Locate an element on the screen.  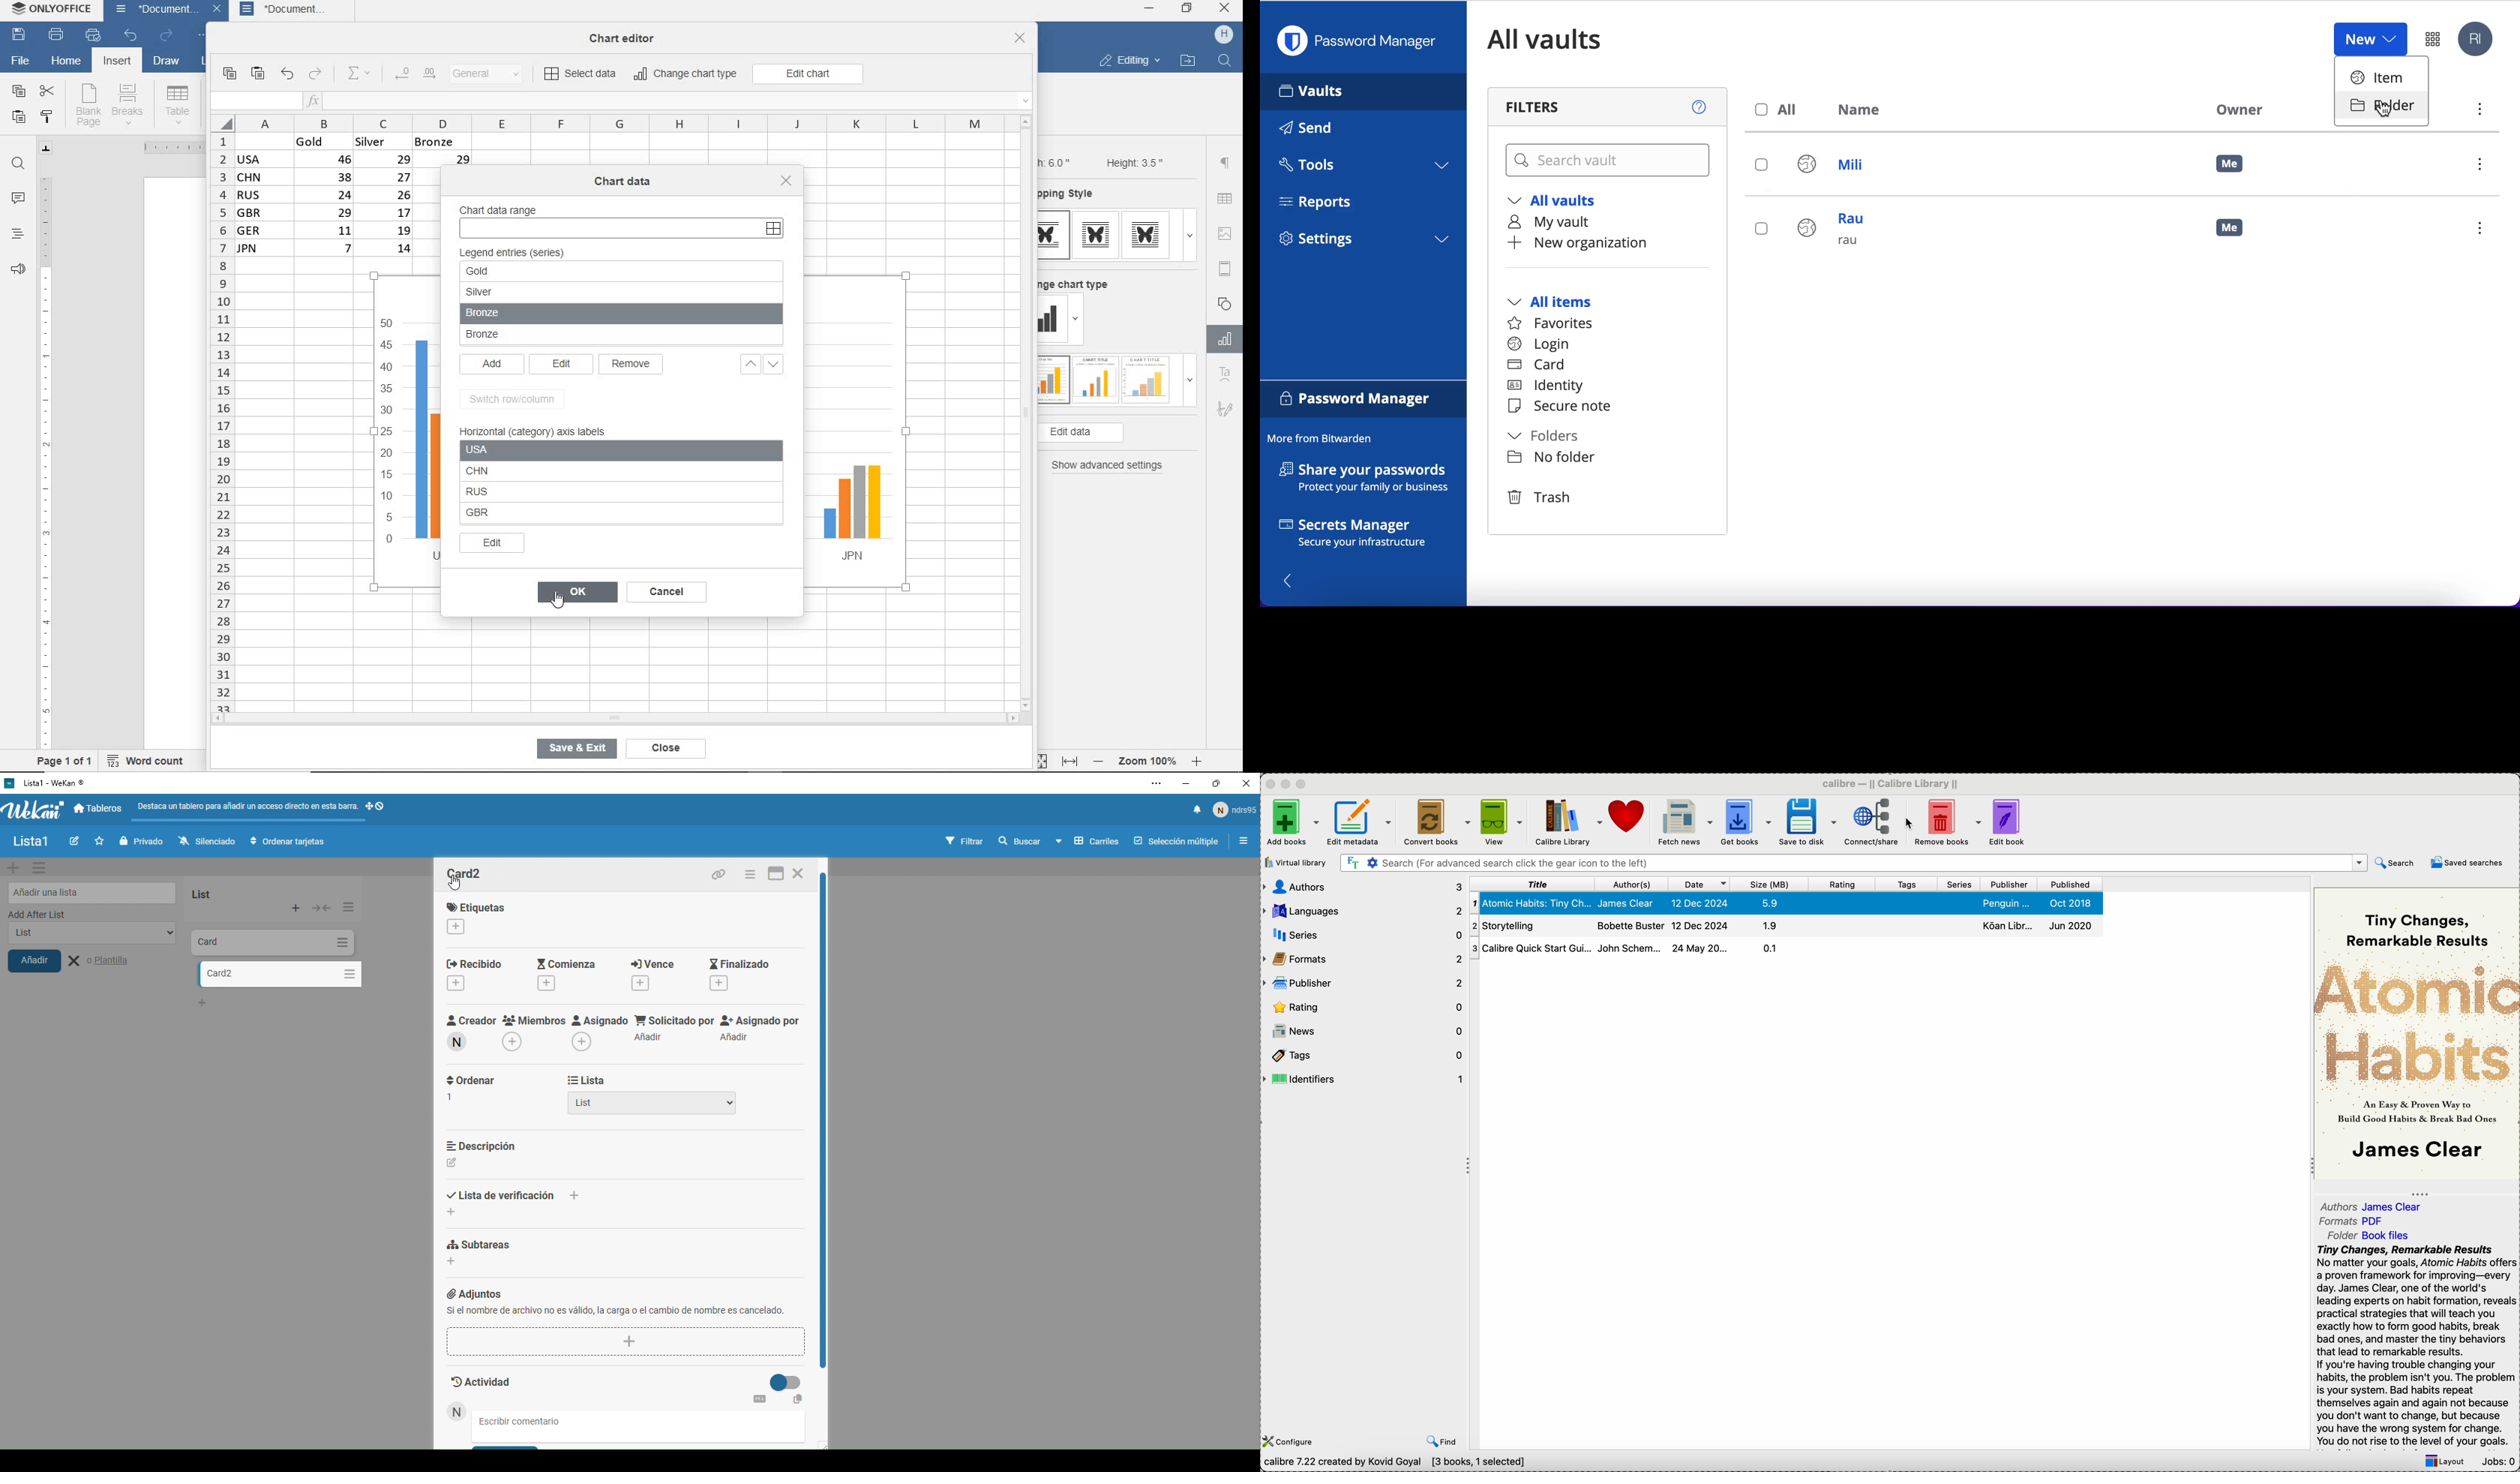
list is located at coordinates (87, 937).